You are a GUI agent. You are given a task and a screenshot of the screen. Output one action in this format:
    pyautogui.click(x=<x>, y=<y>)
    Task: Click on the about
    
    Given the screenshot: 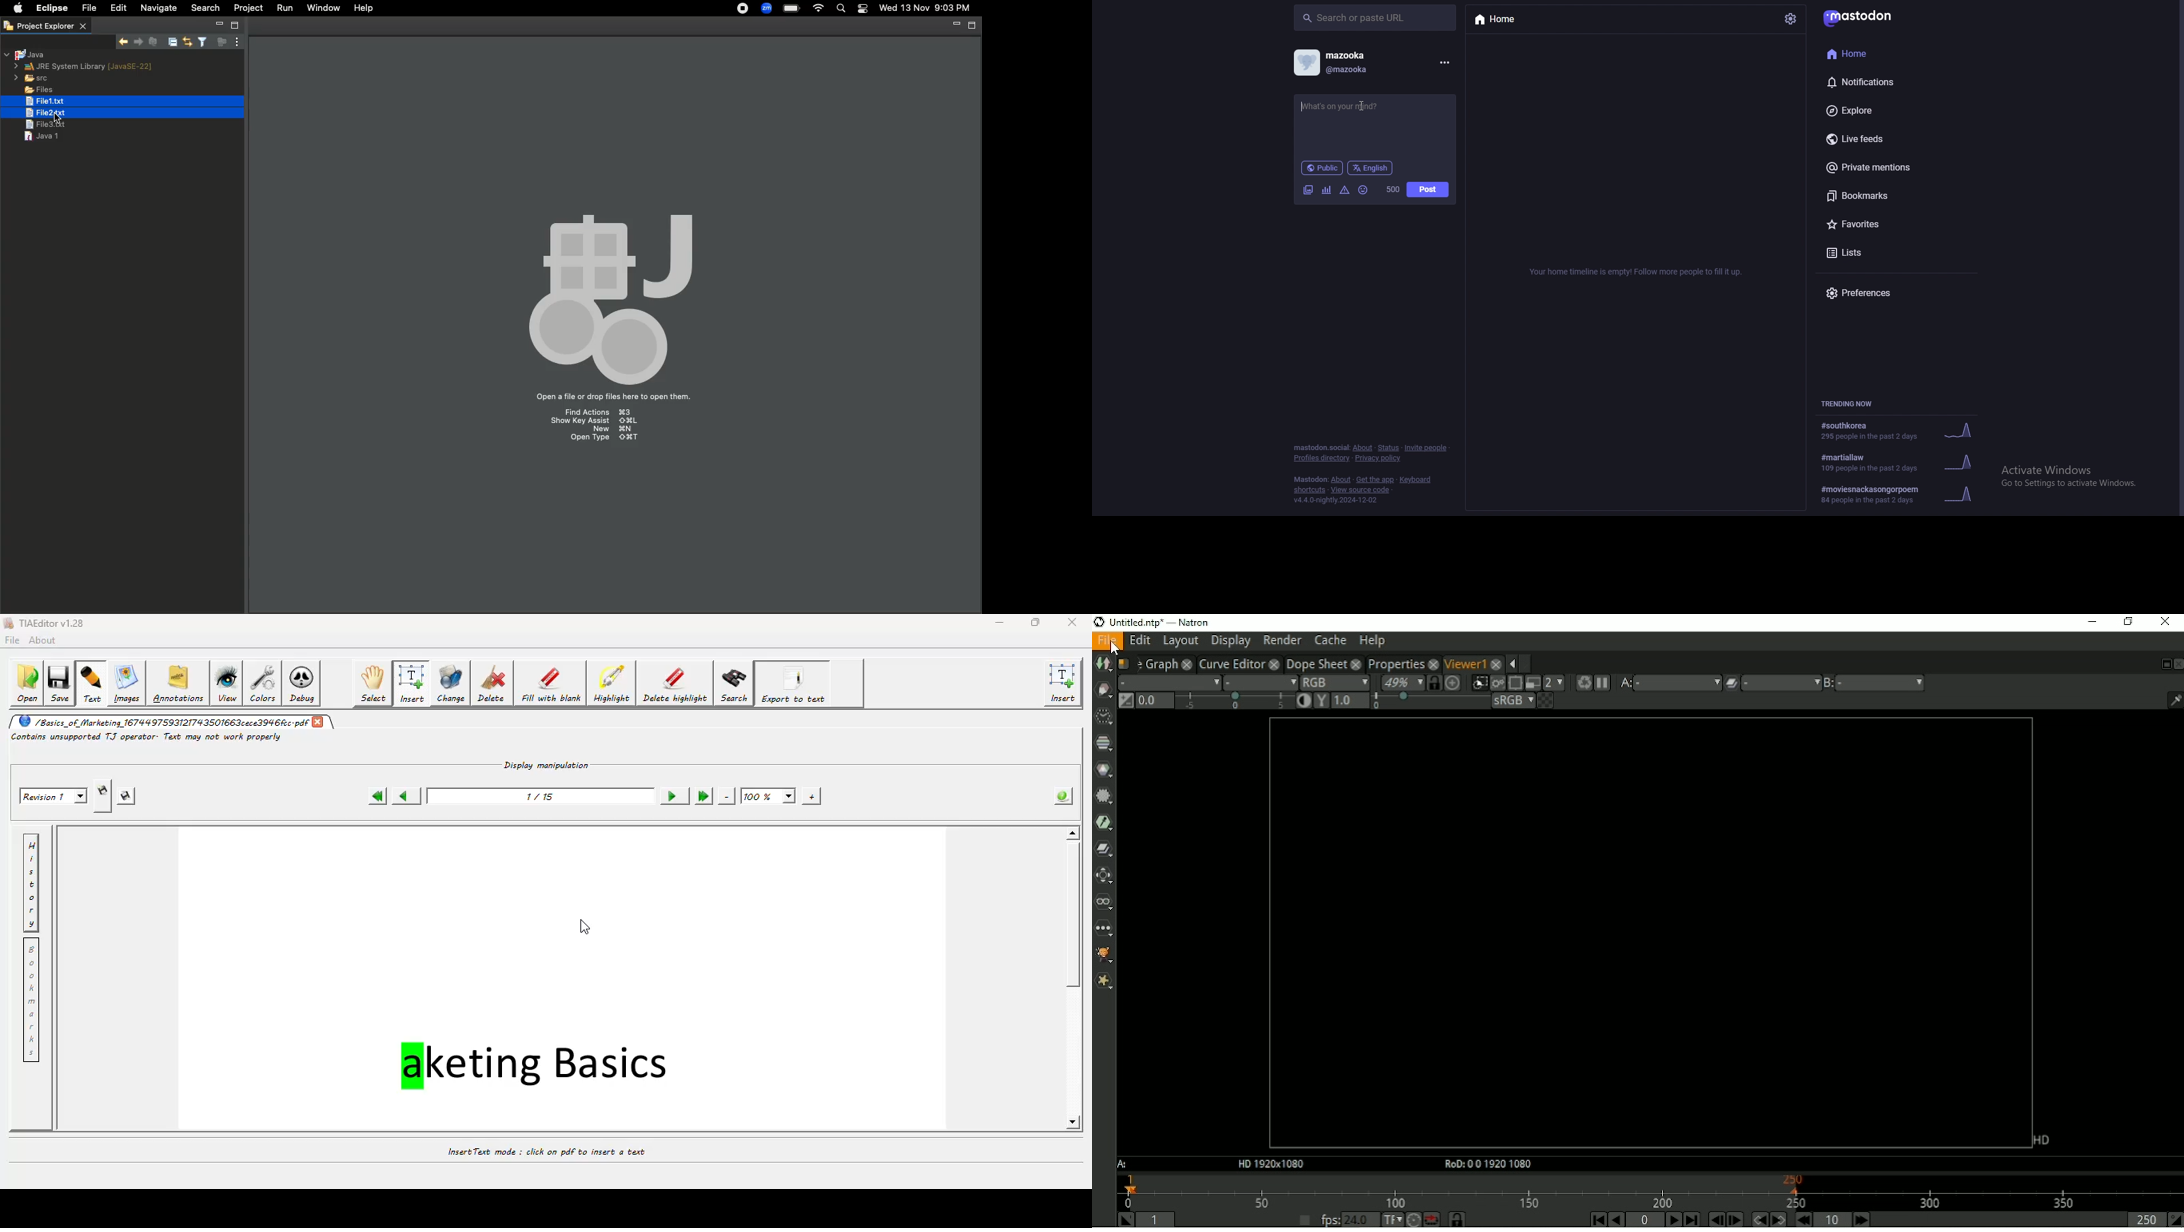 What is the action you would take?
    pyautogui.click(x=1341, y=480)
    